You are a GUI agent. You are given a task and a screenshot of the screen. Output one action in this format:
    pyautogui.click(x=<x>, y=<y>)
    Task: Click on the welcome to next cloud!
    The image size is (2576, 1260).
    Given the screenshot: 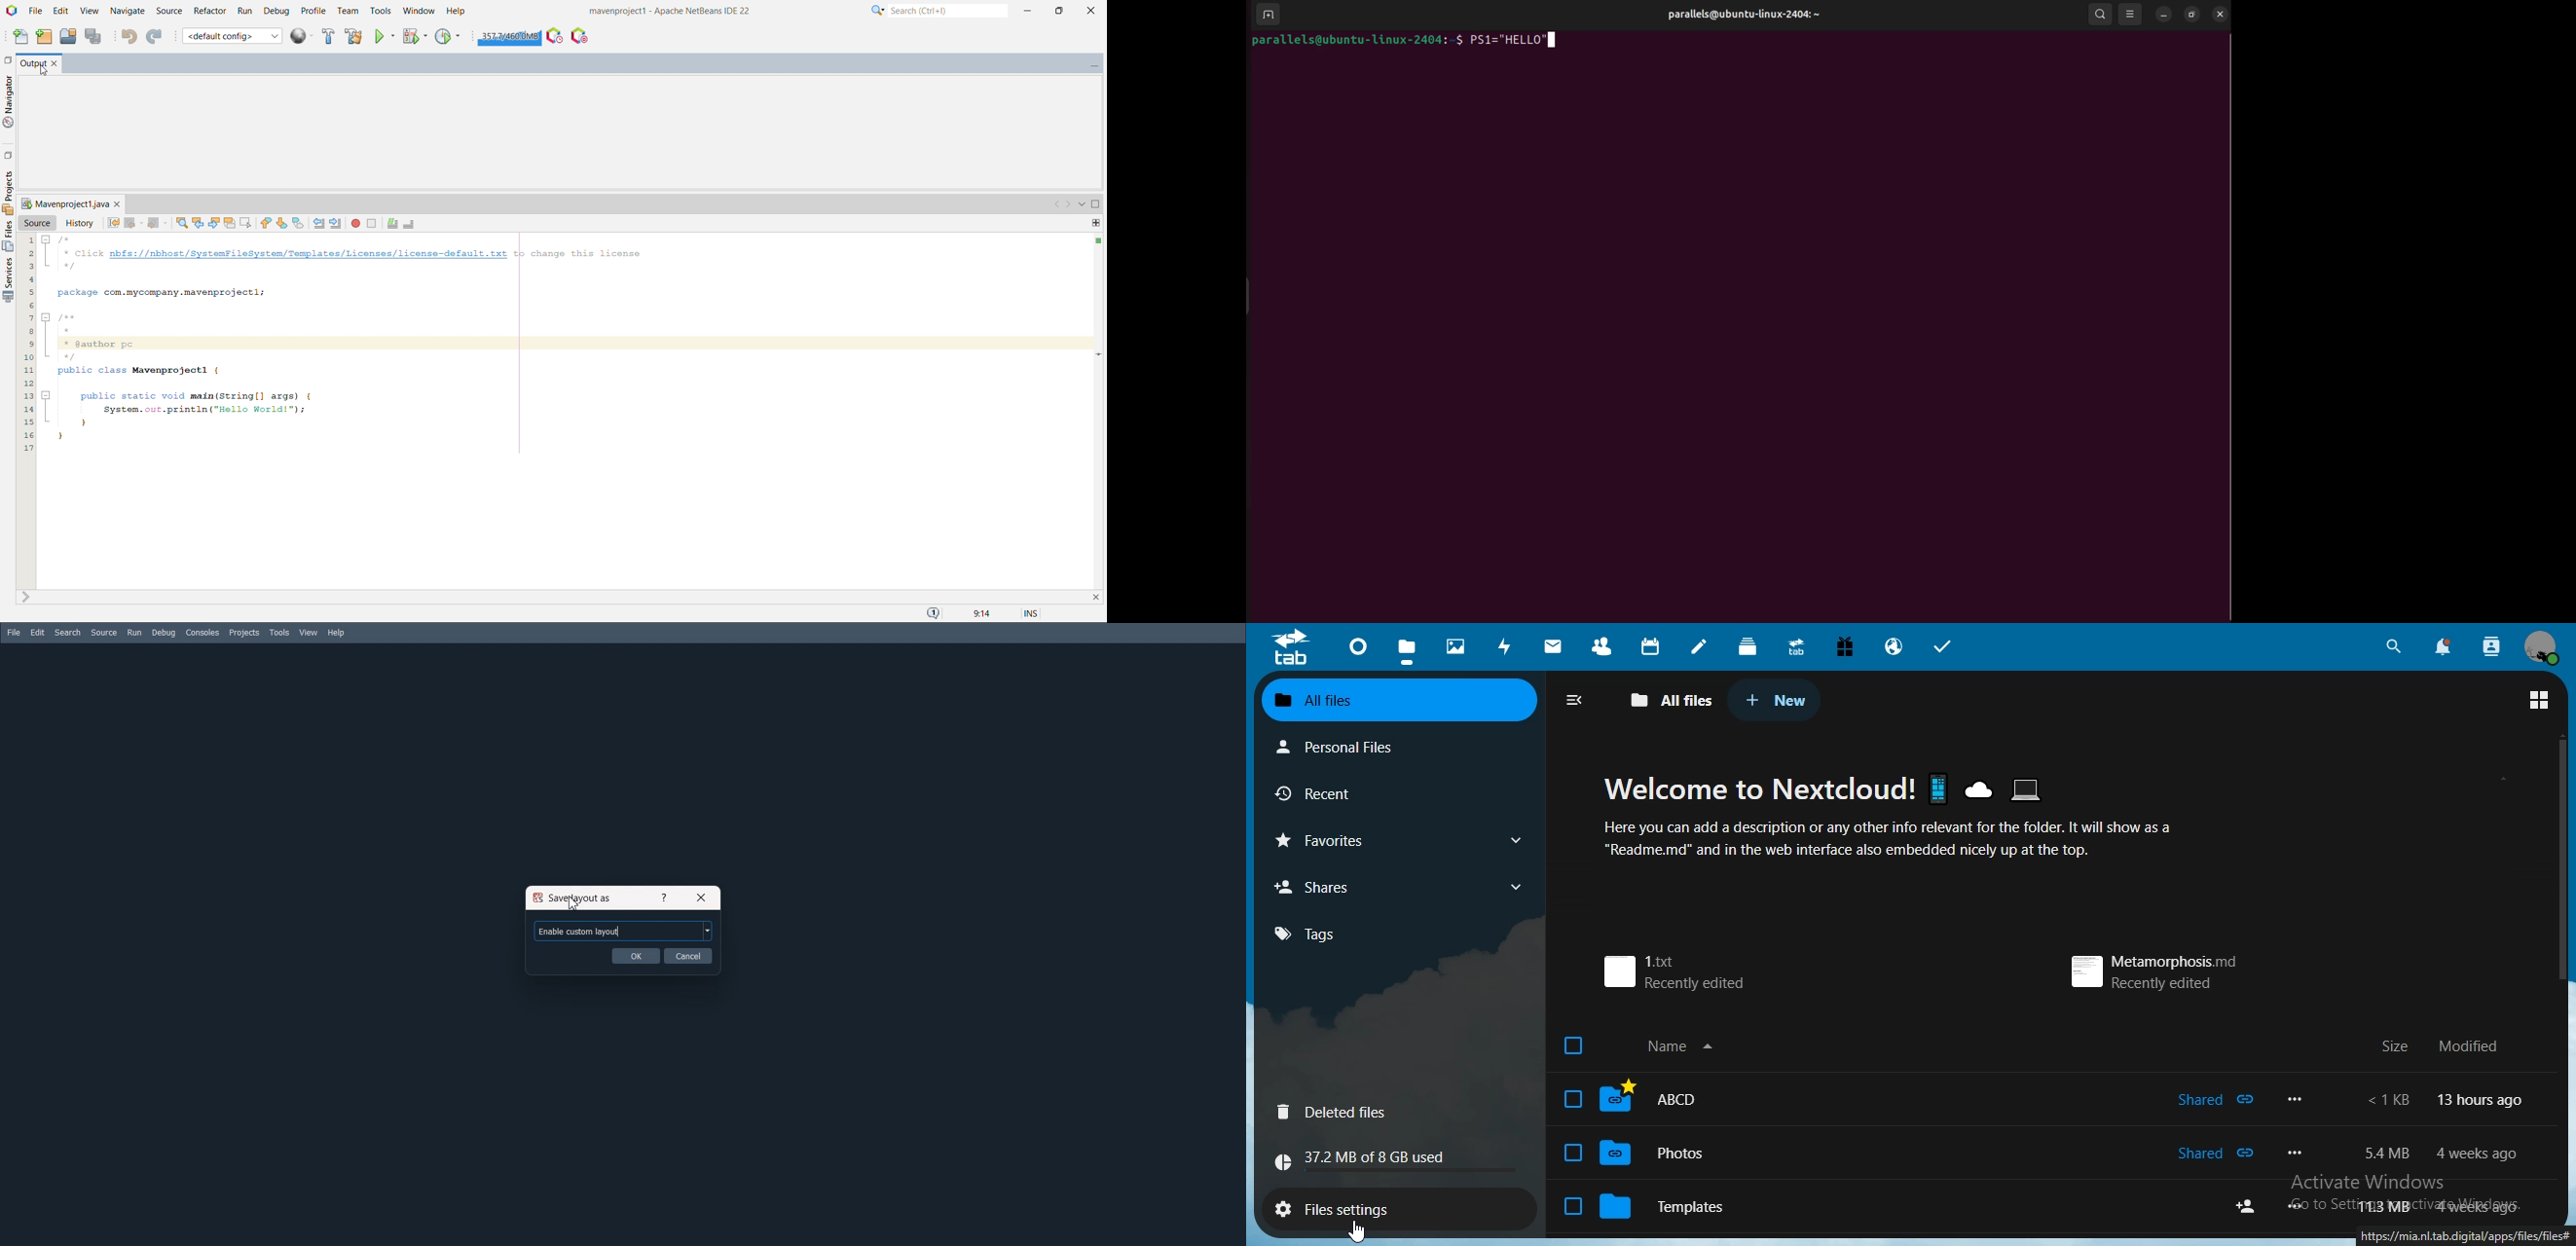 What is the action you would take?
    pyautogui.click(x=1891, y=788)
    